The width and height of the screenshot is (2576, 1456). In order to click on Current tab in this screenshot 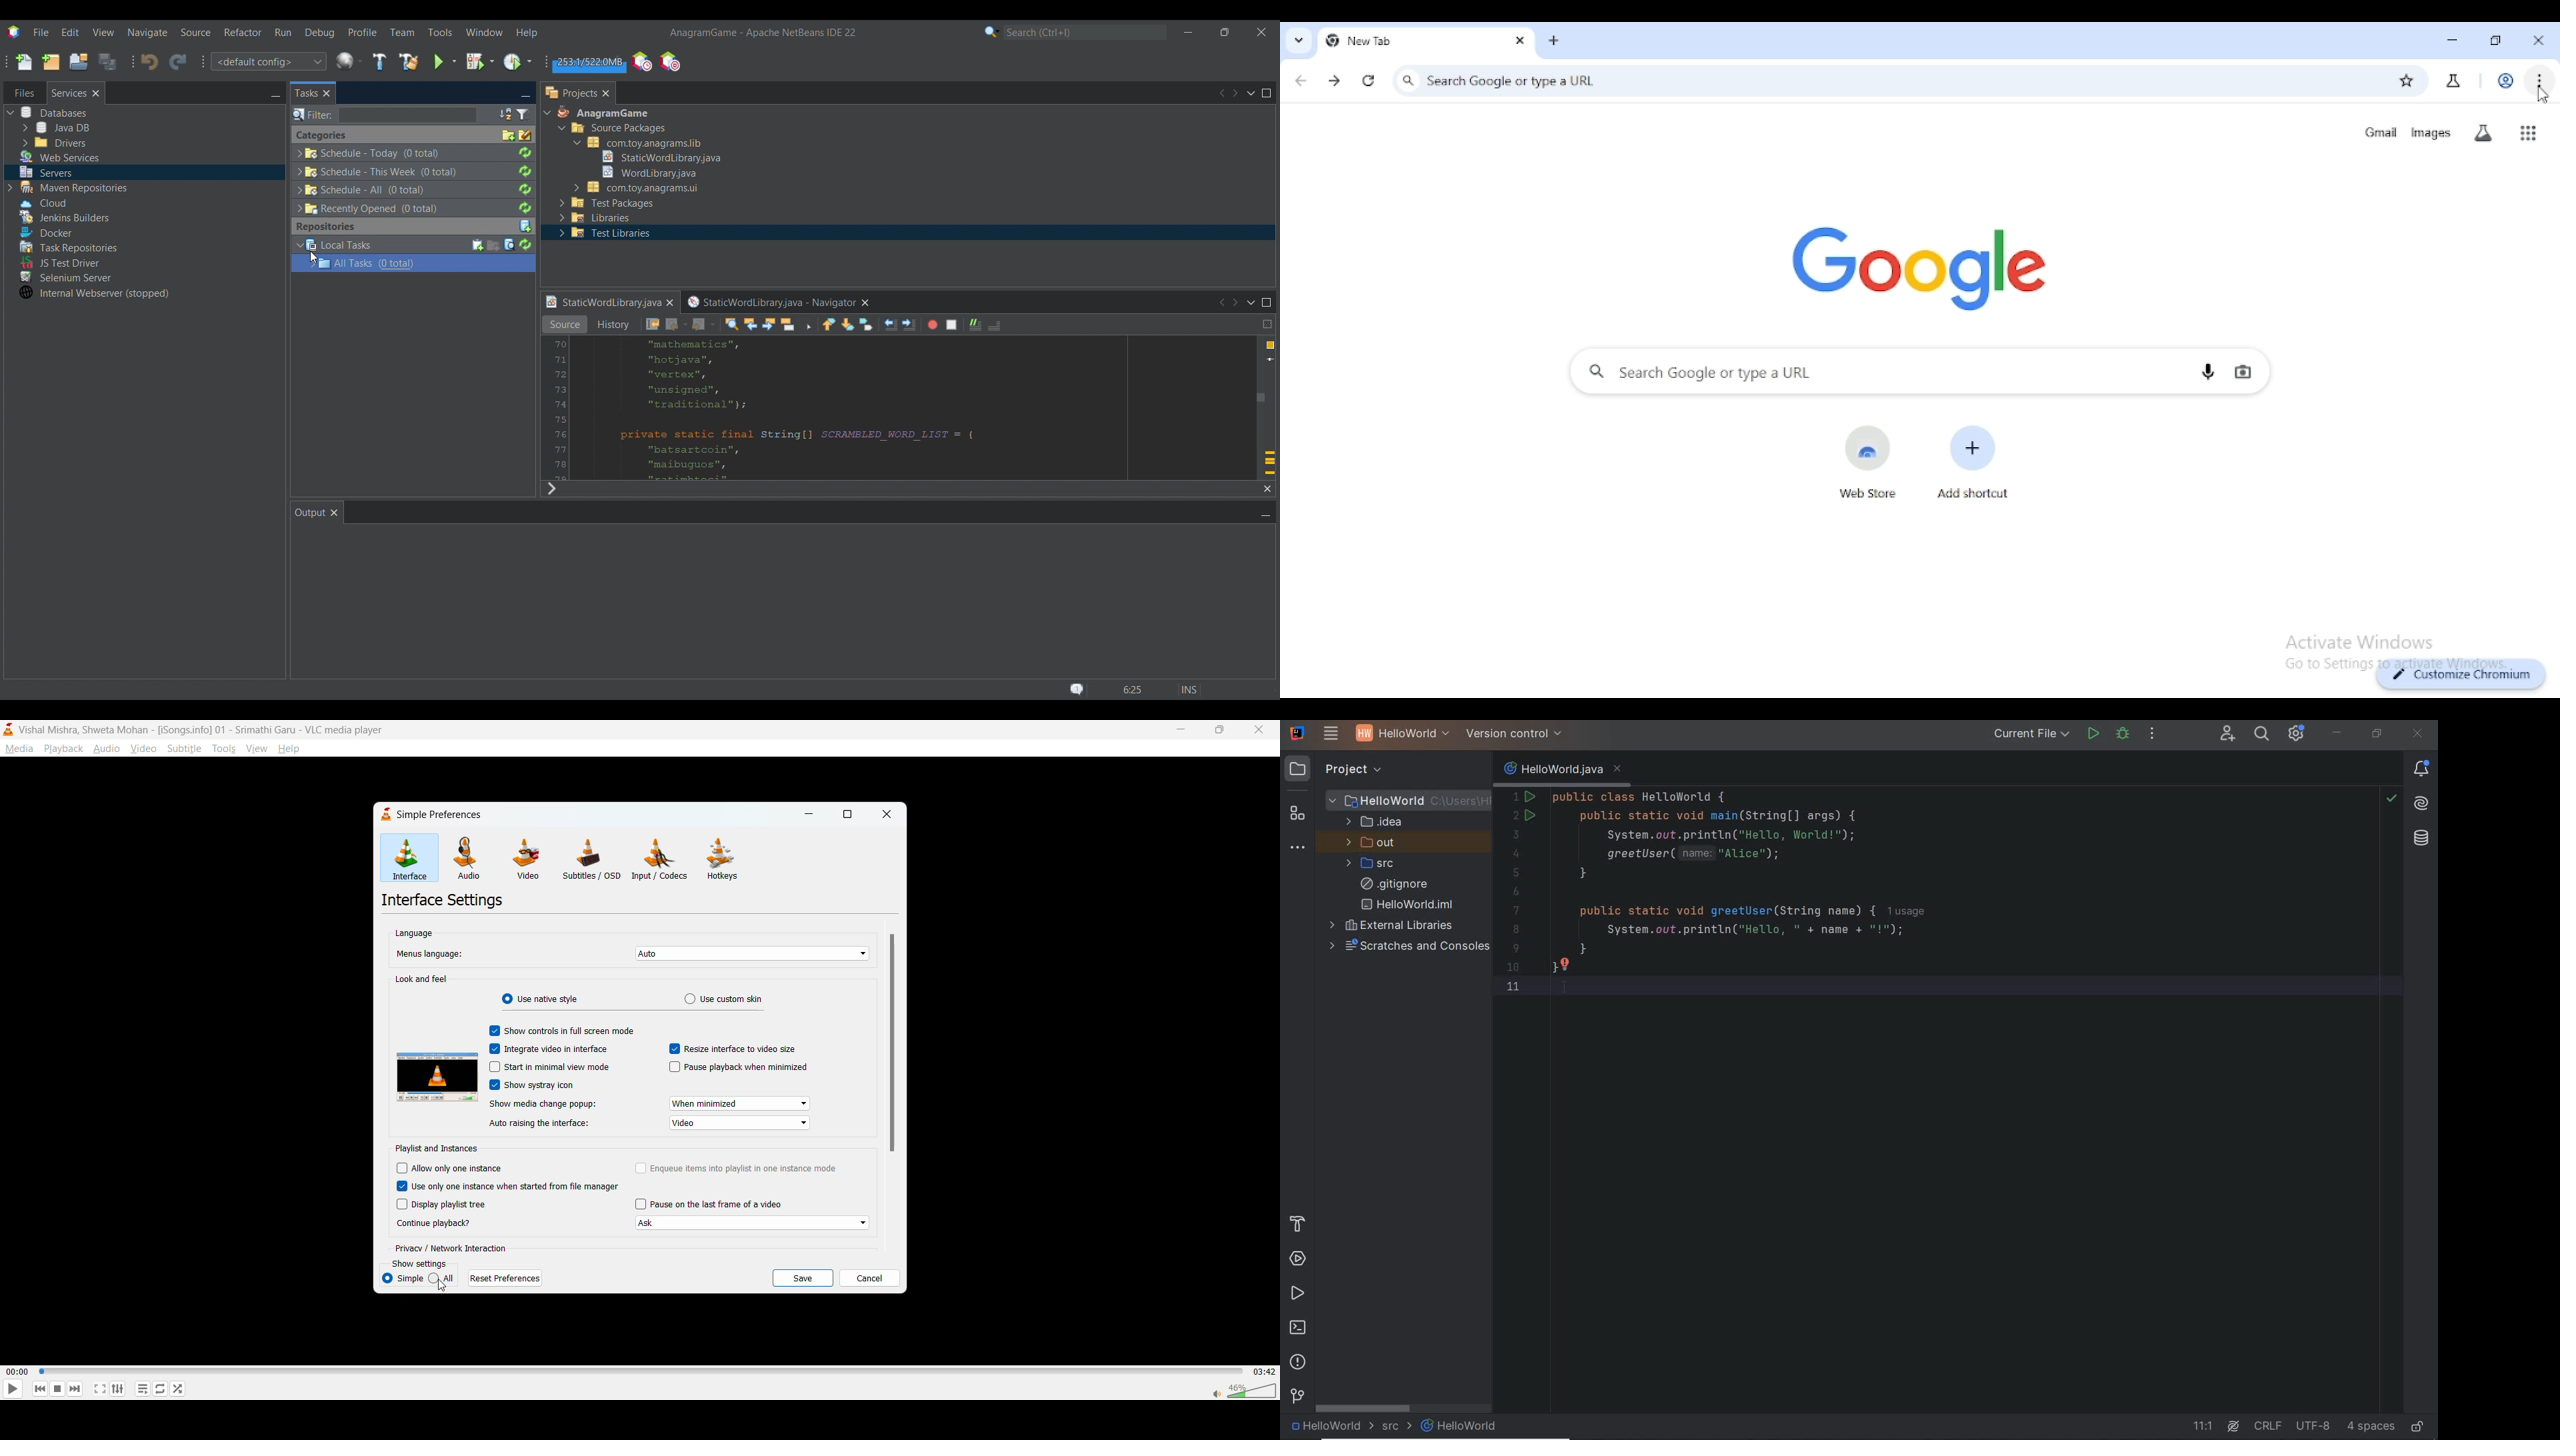, I will do `click(69, 91)`.